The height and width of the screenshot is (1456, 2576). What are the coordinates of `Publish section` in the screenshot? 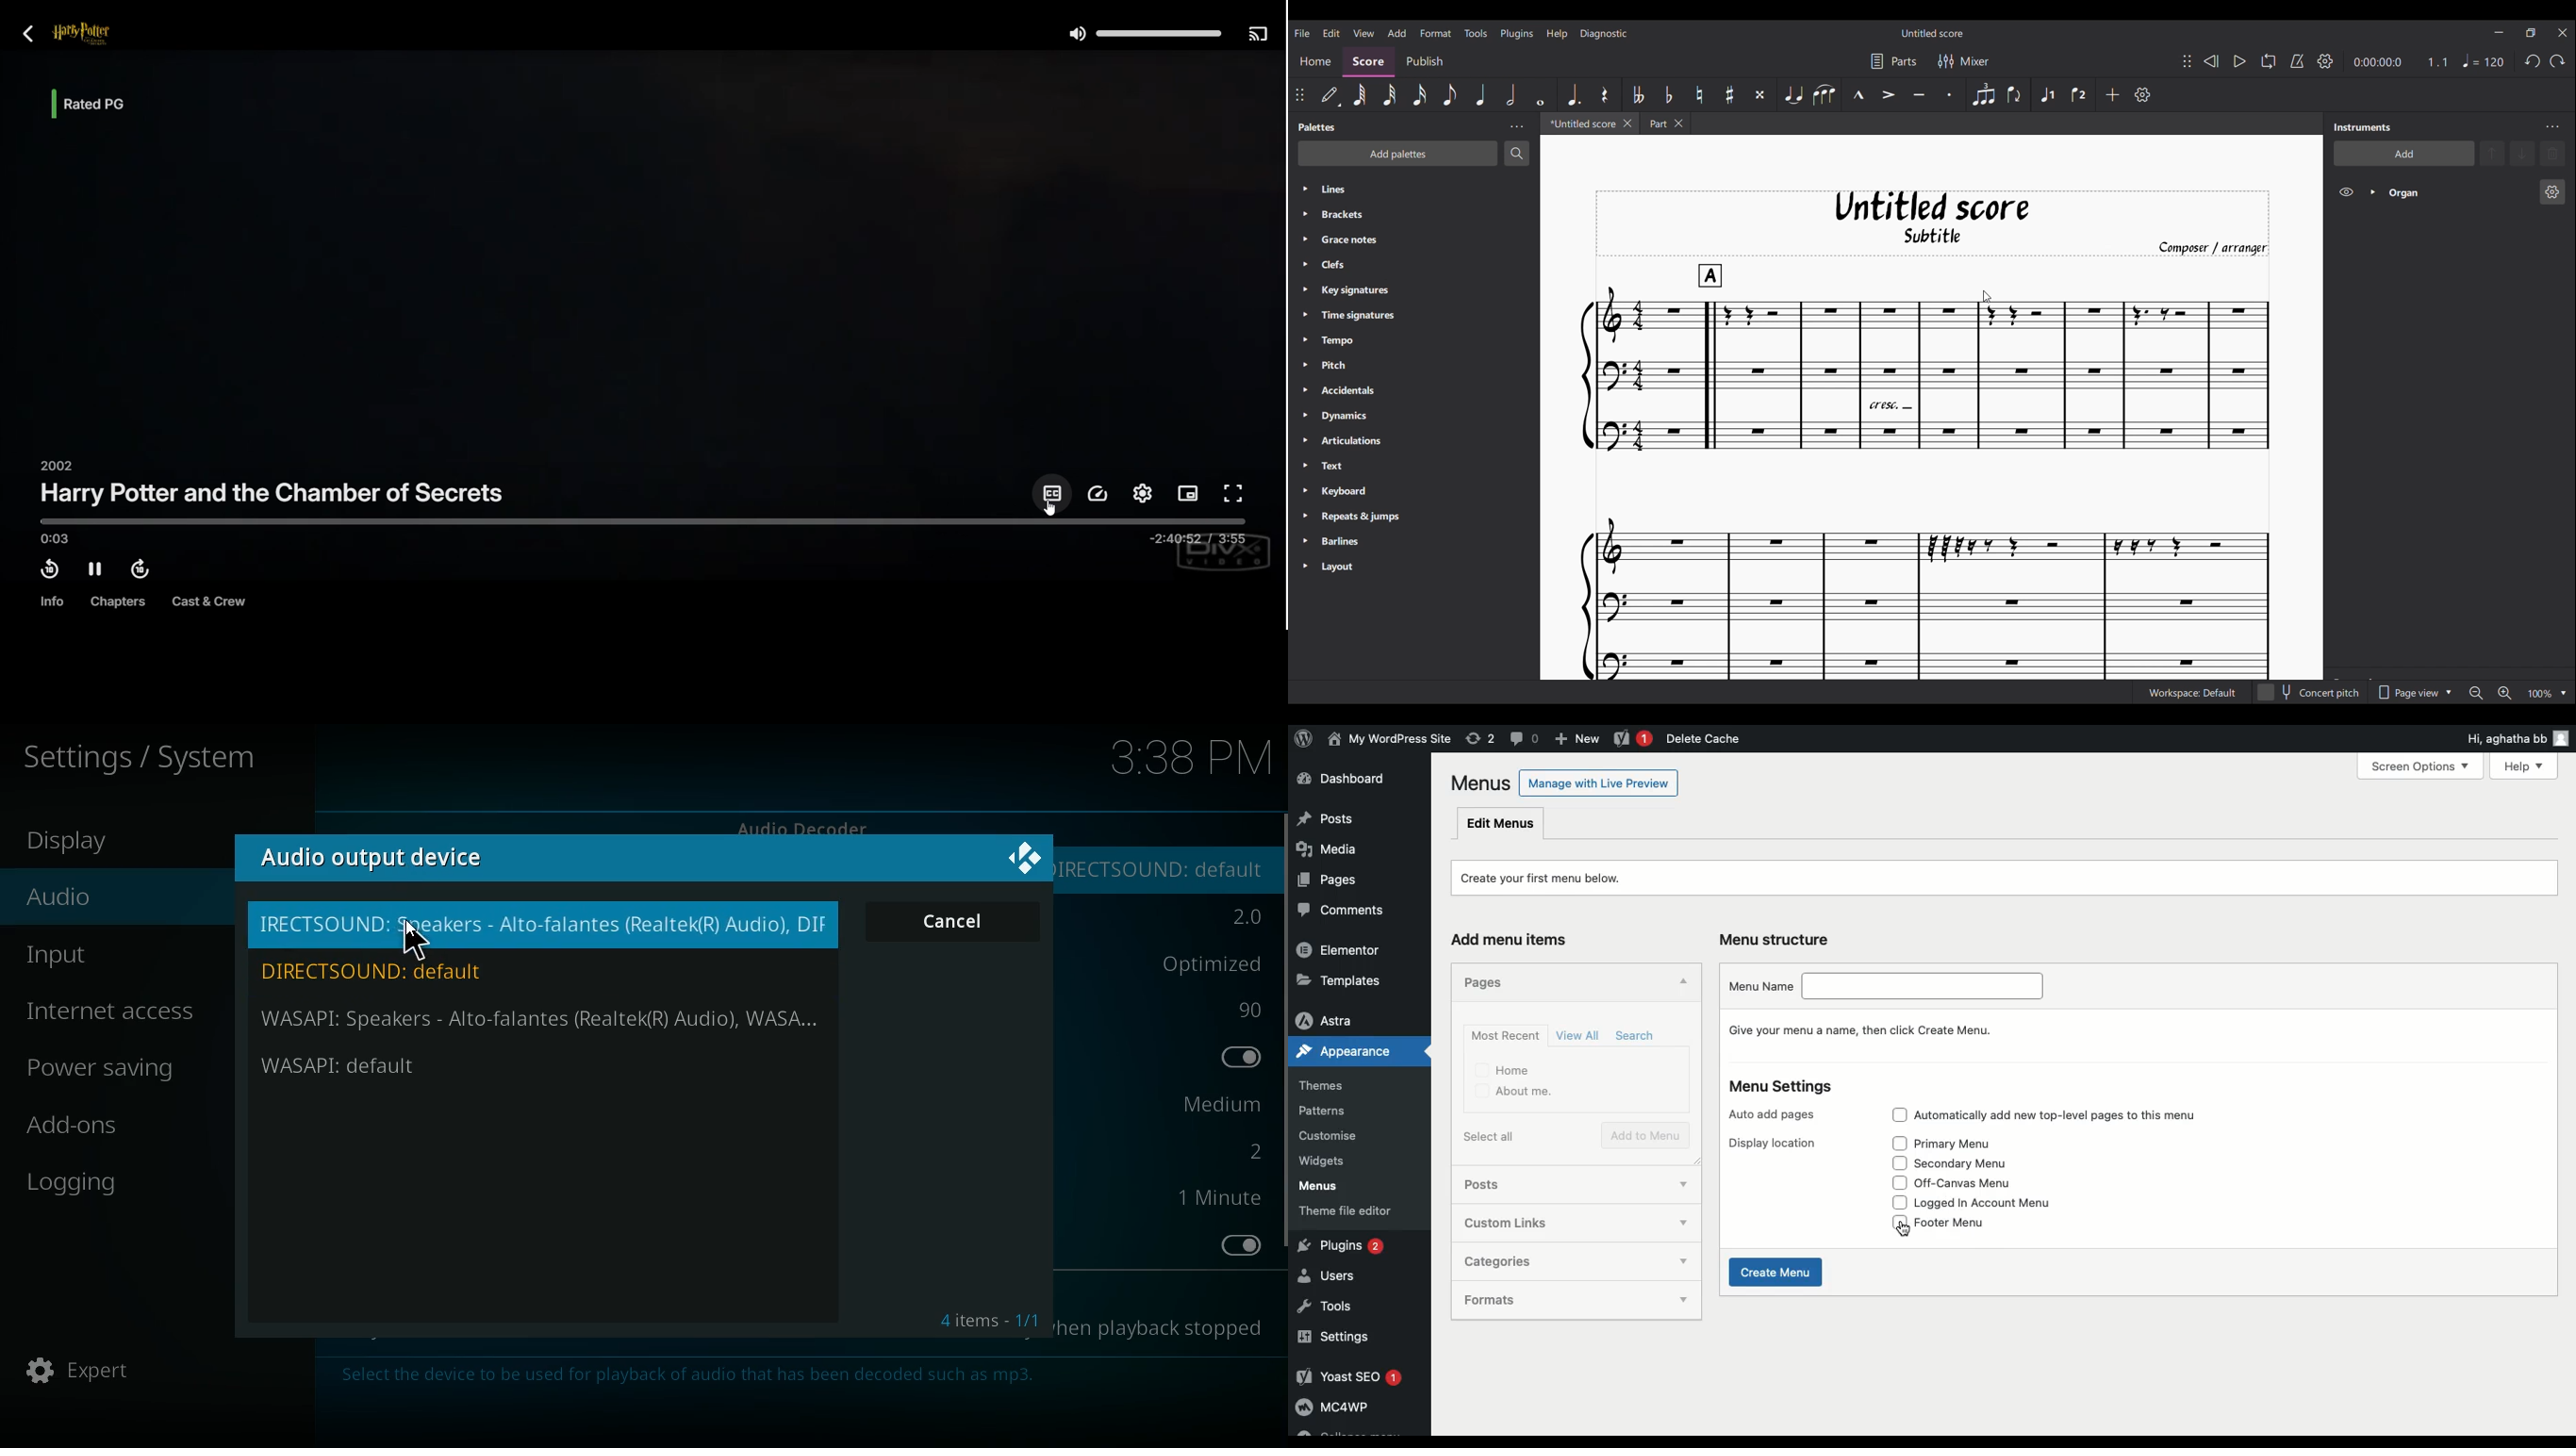 It's located at (1424, 62).